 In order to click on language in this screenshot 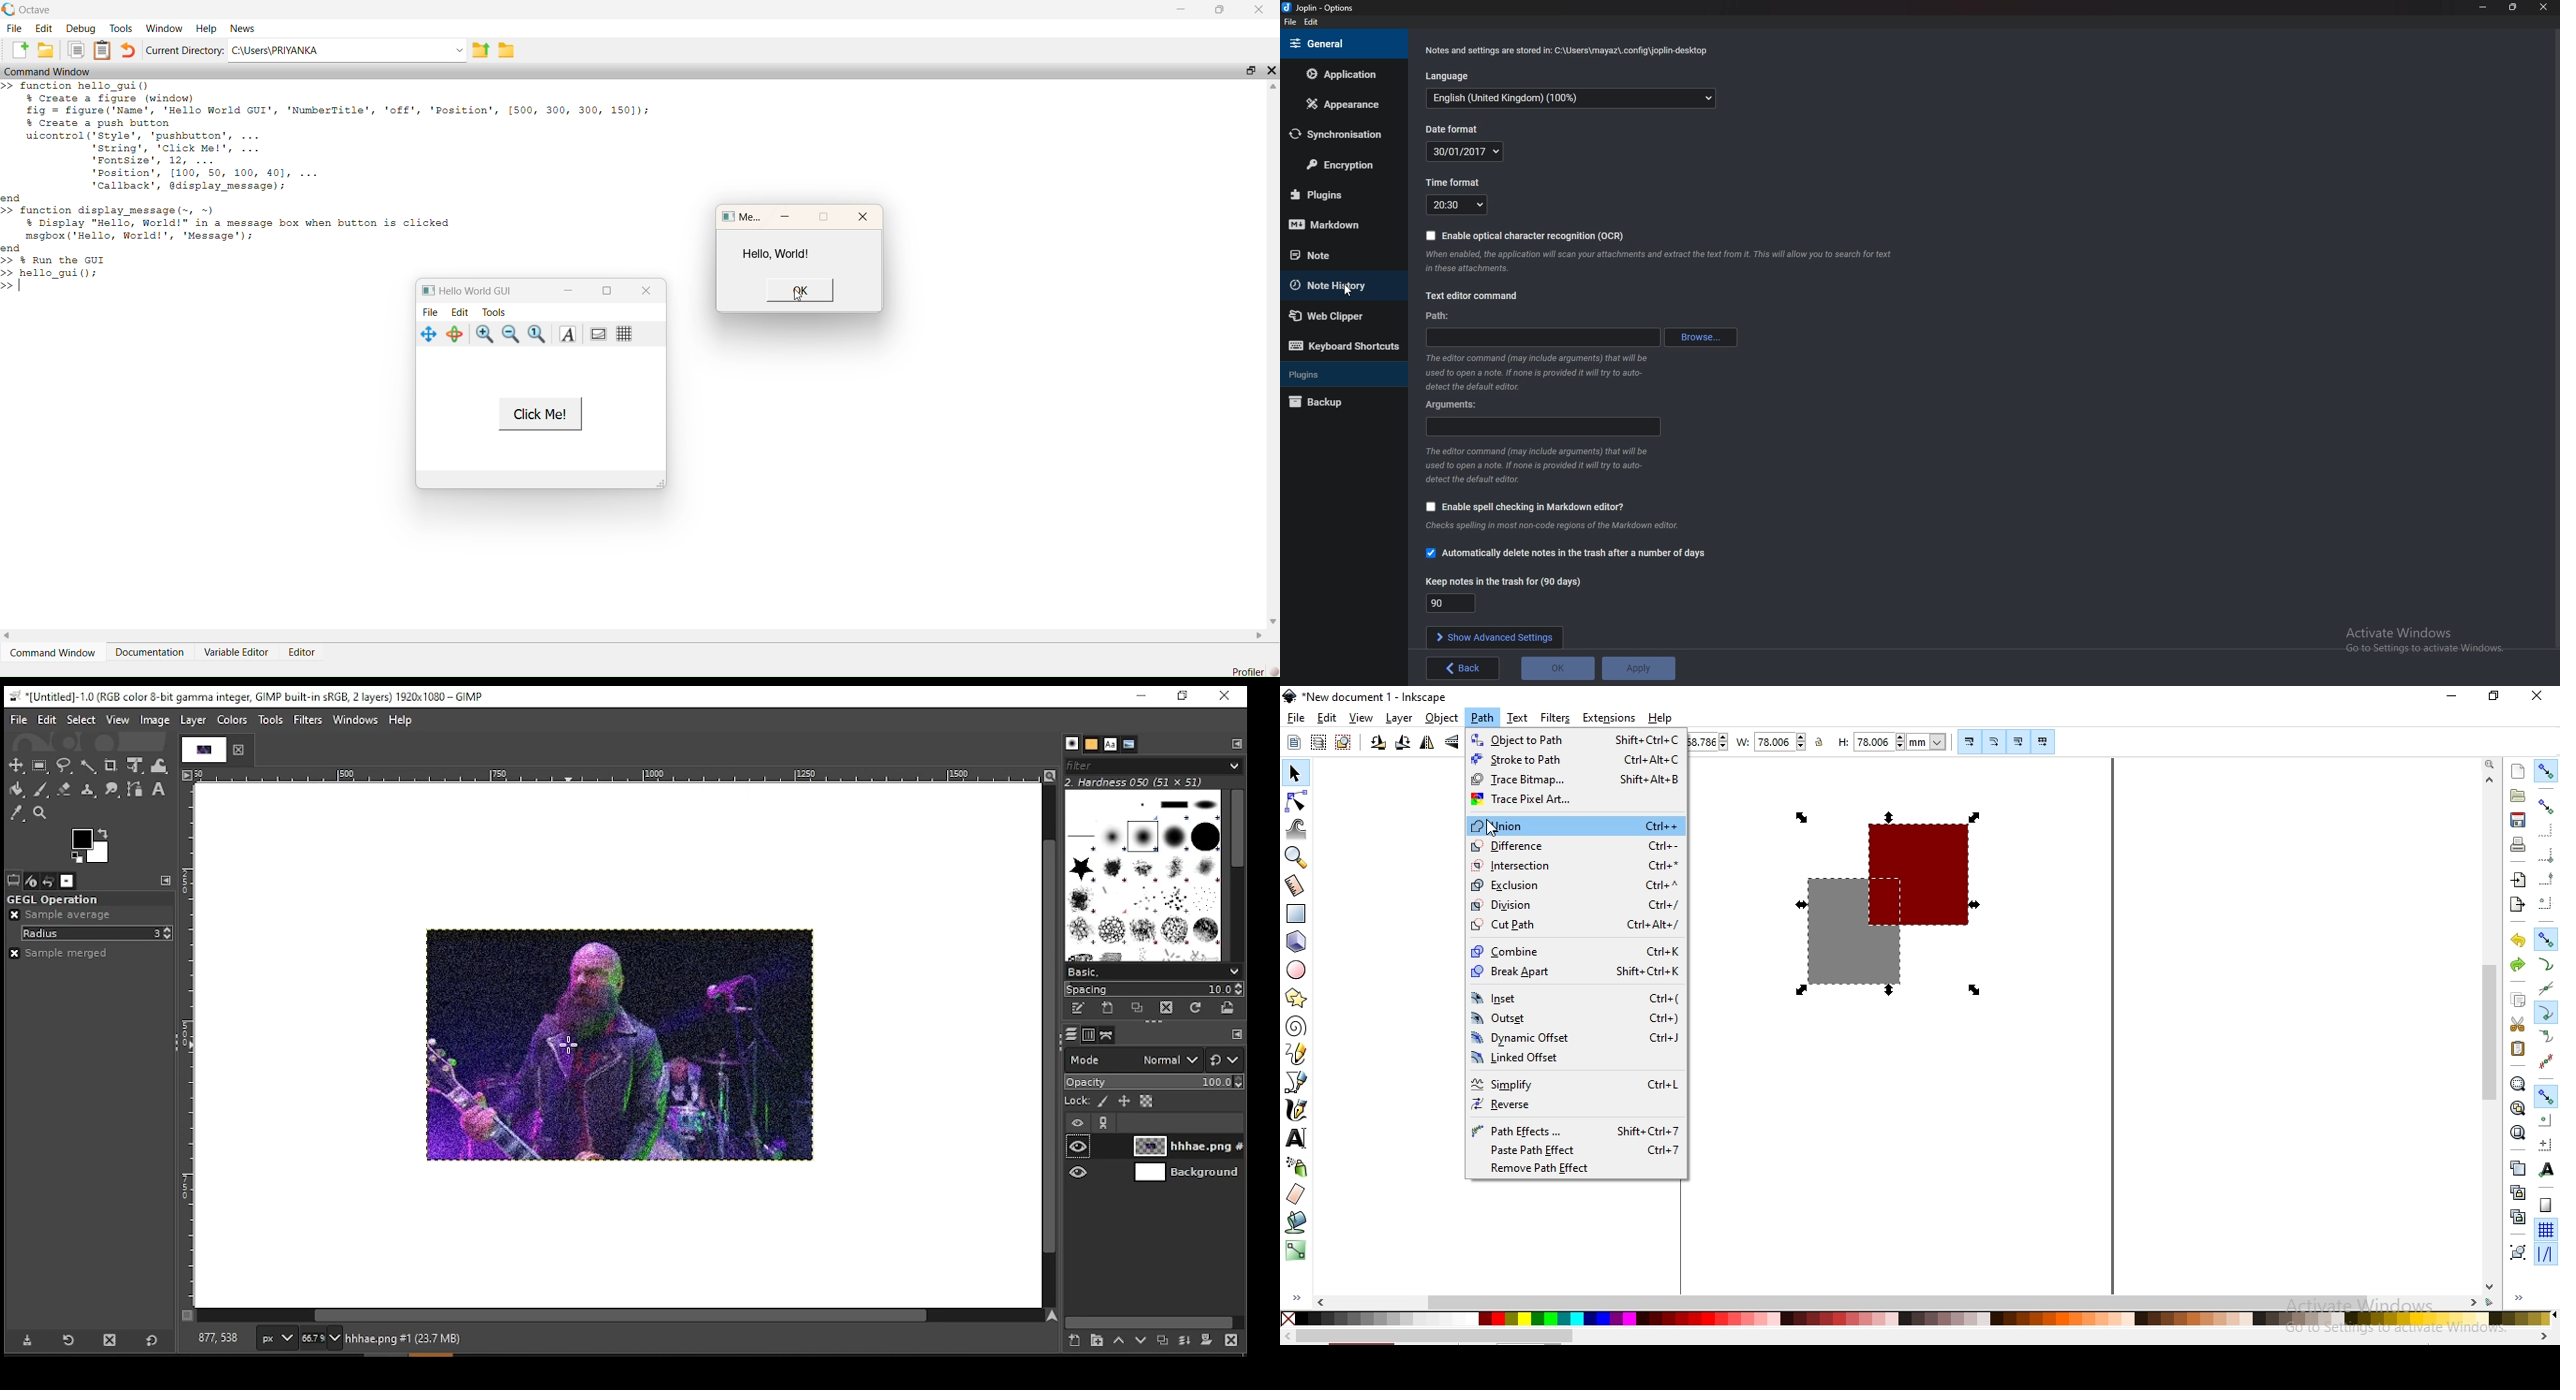, I will do `click(1447, 77)`.